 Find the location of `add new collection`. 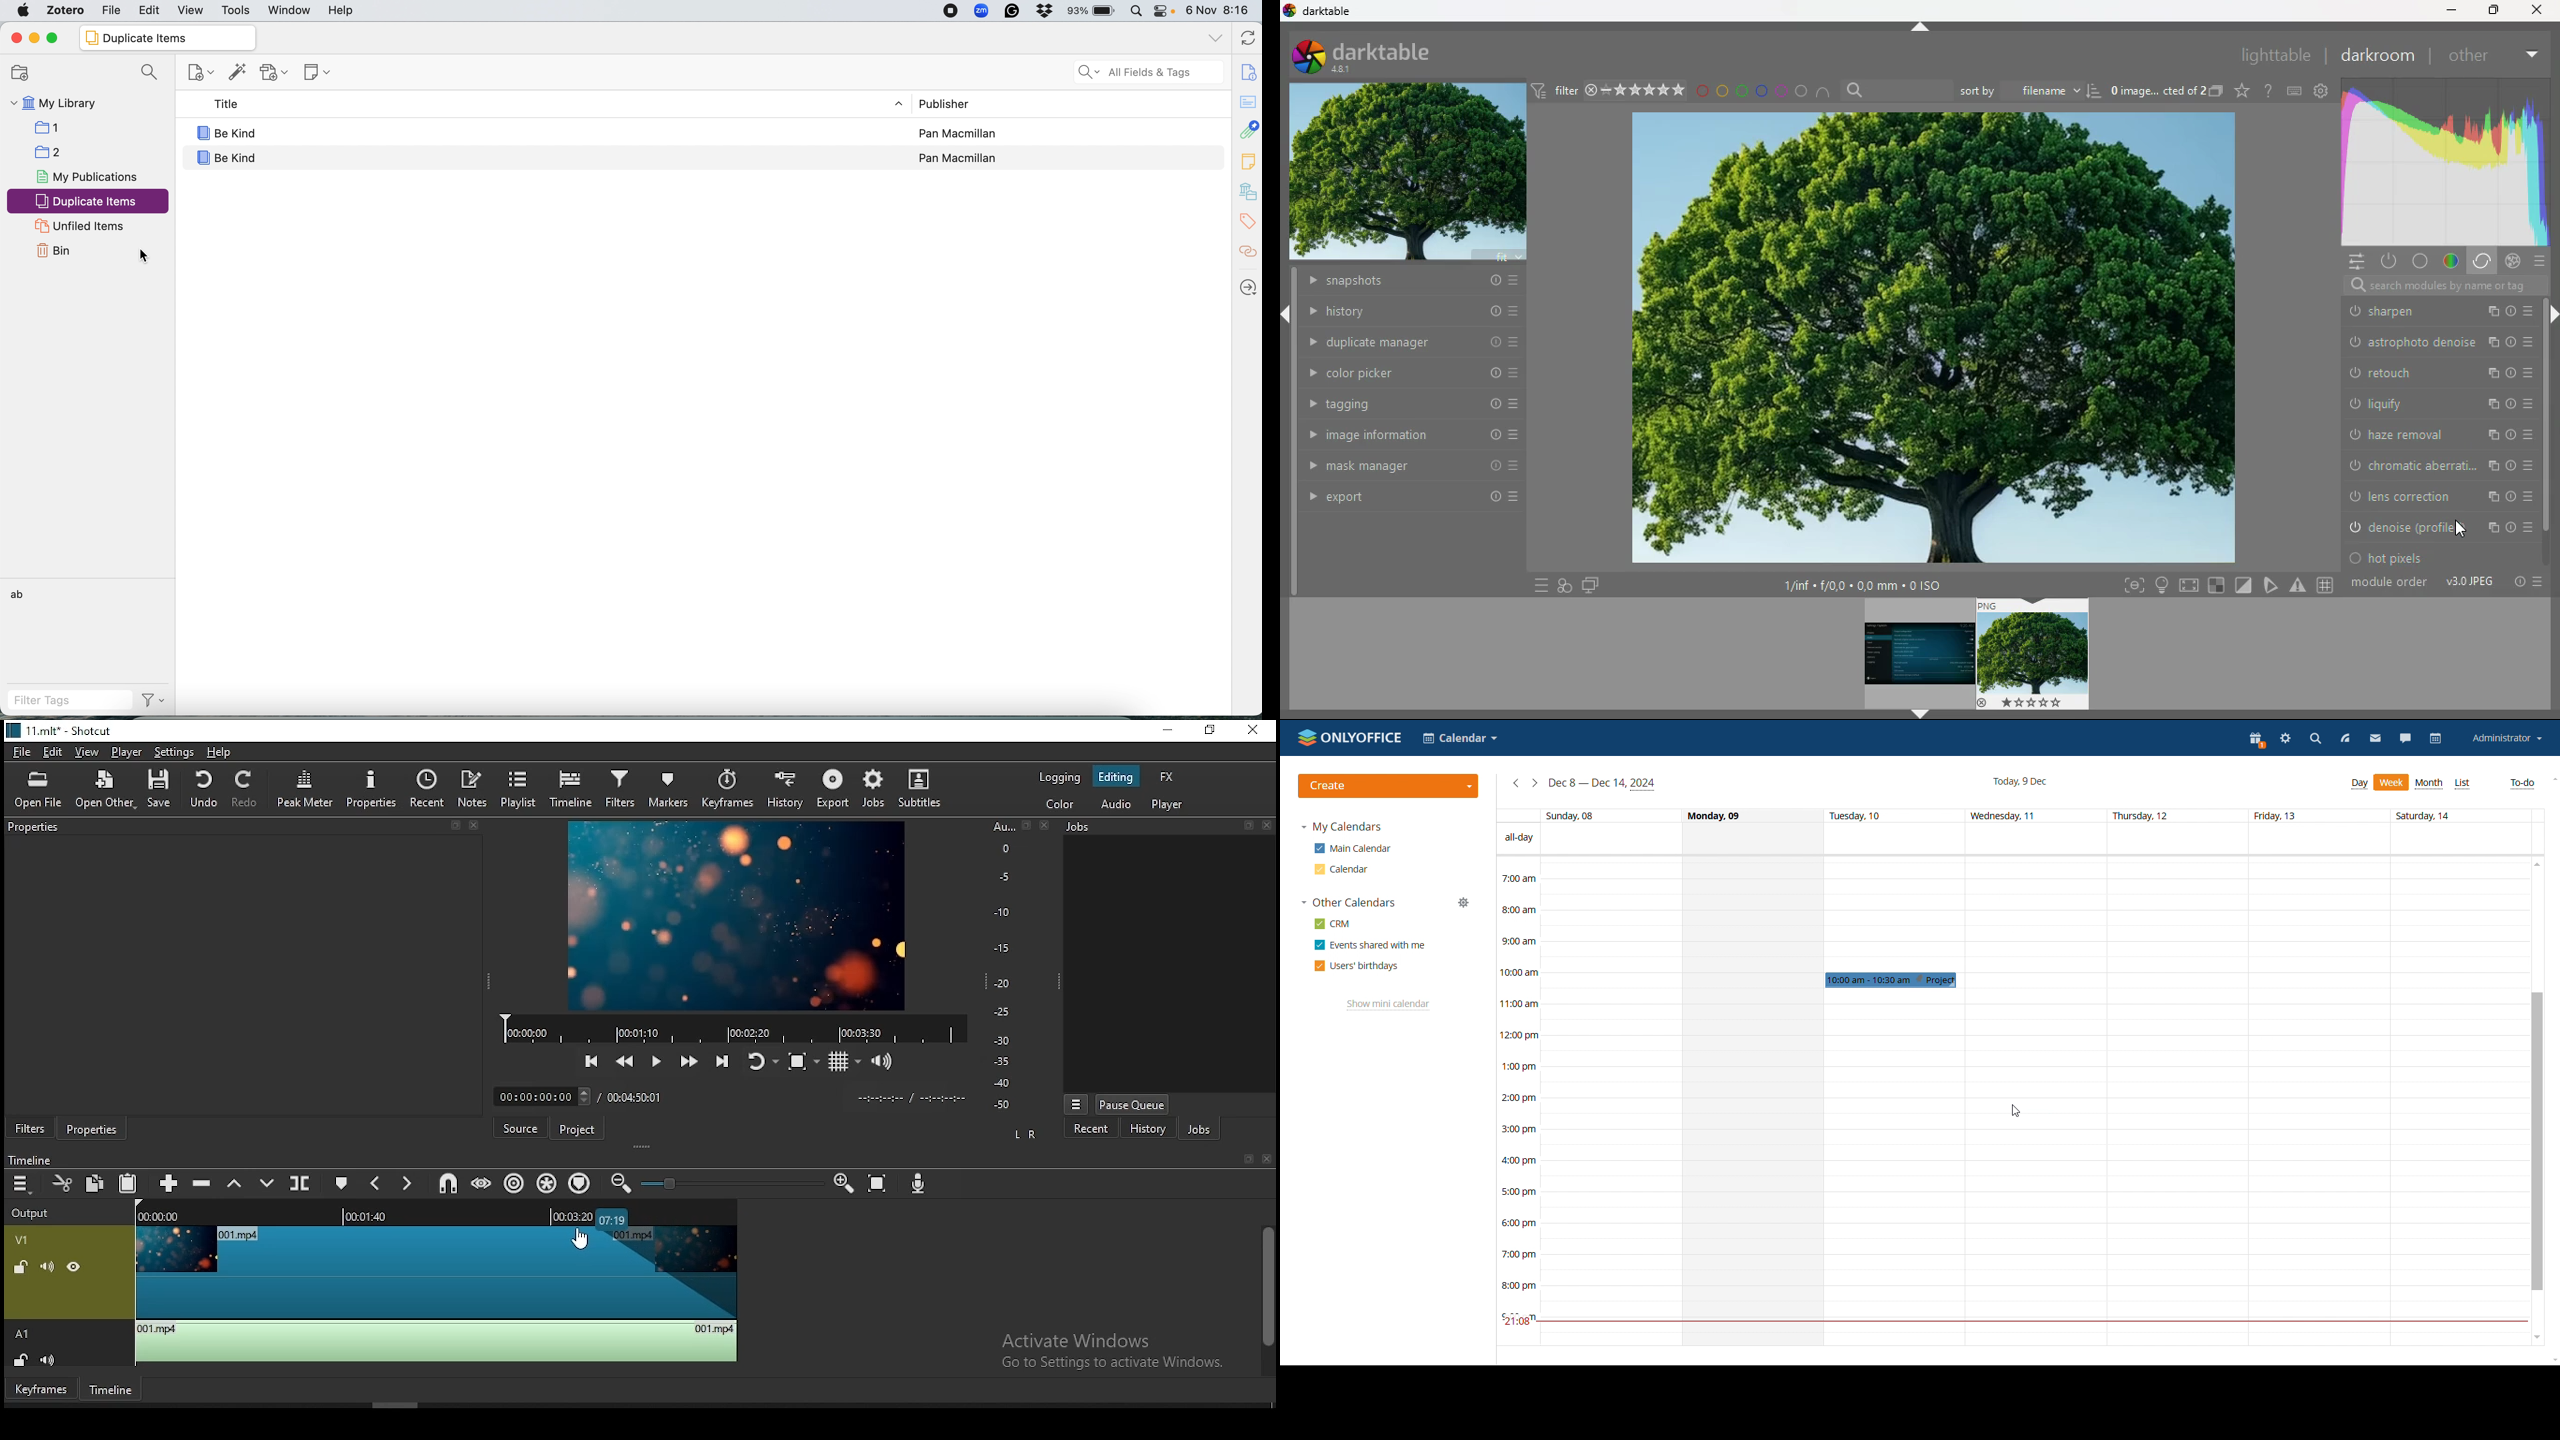

add new collection is located at coordinates (19, 73).